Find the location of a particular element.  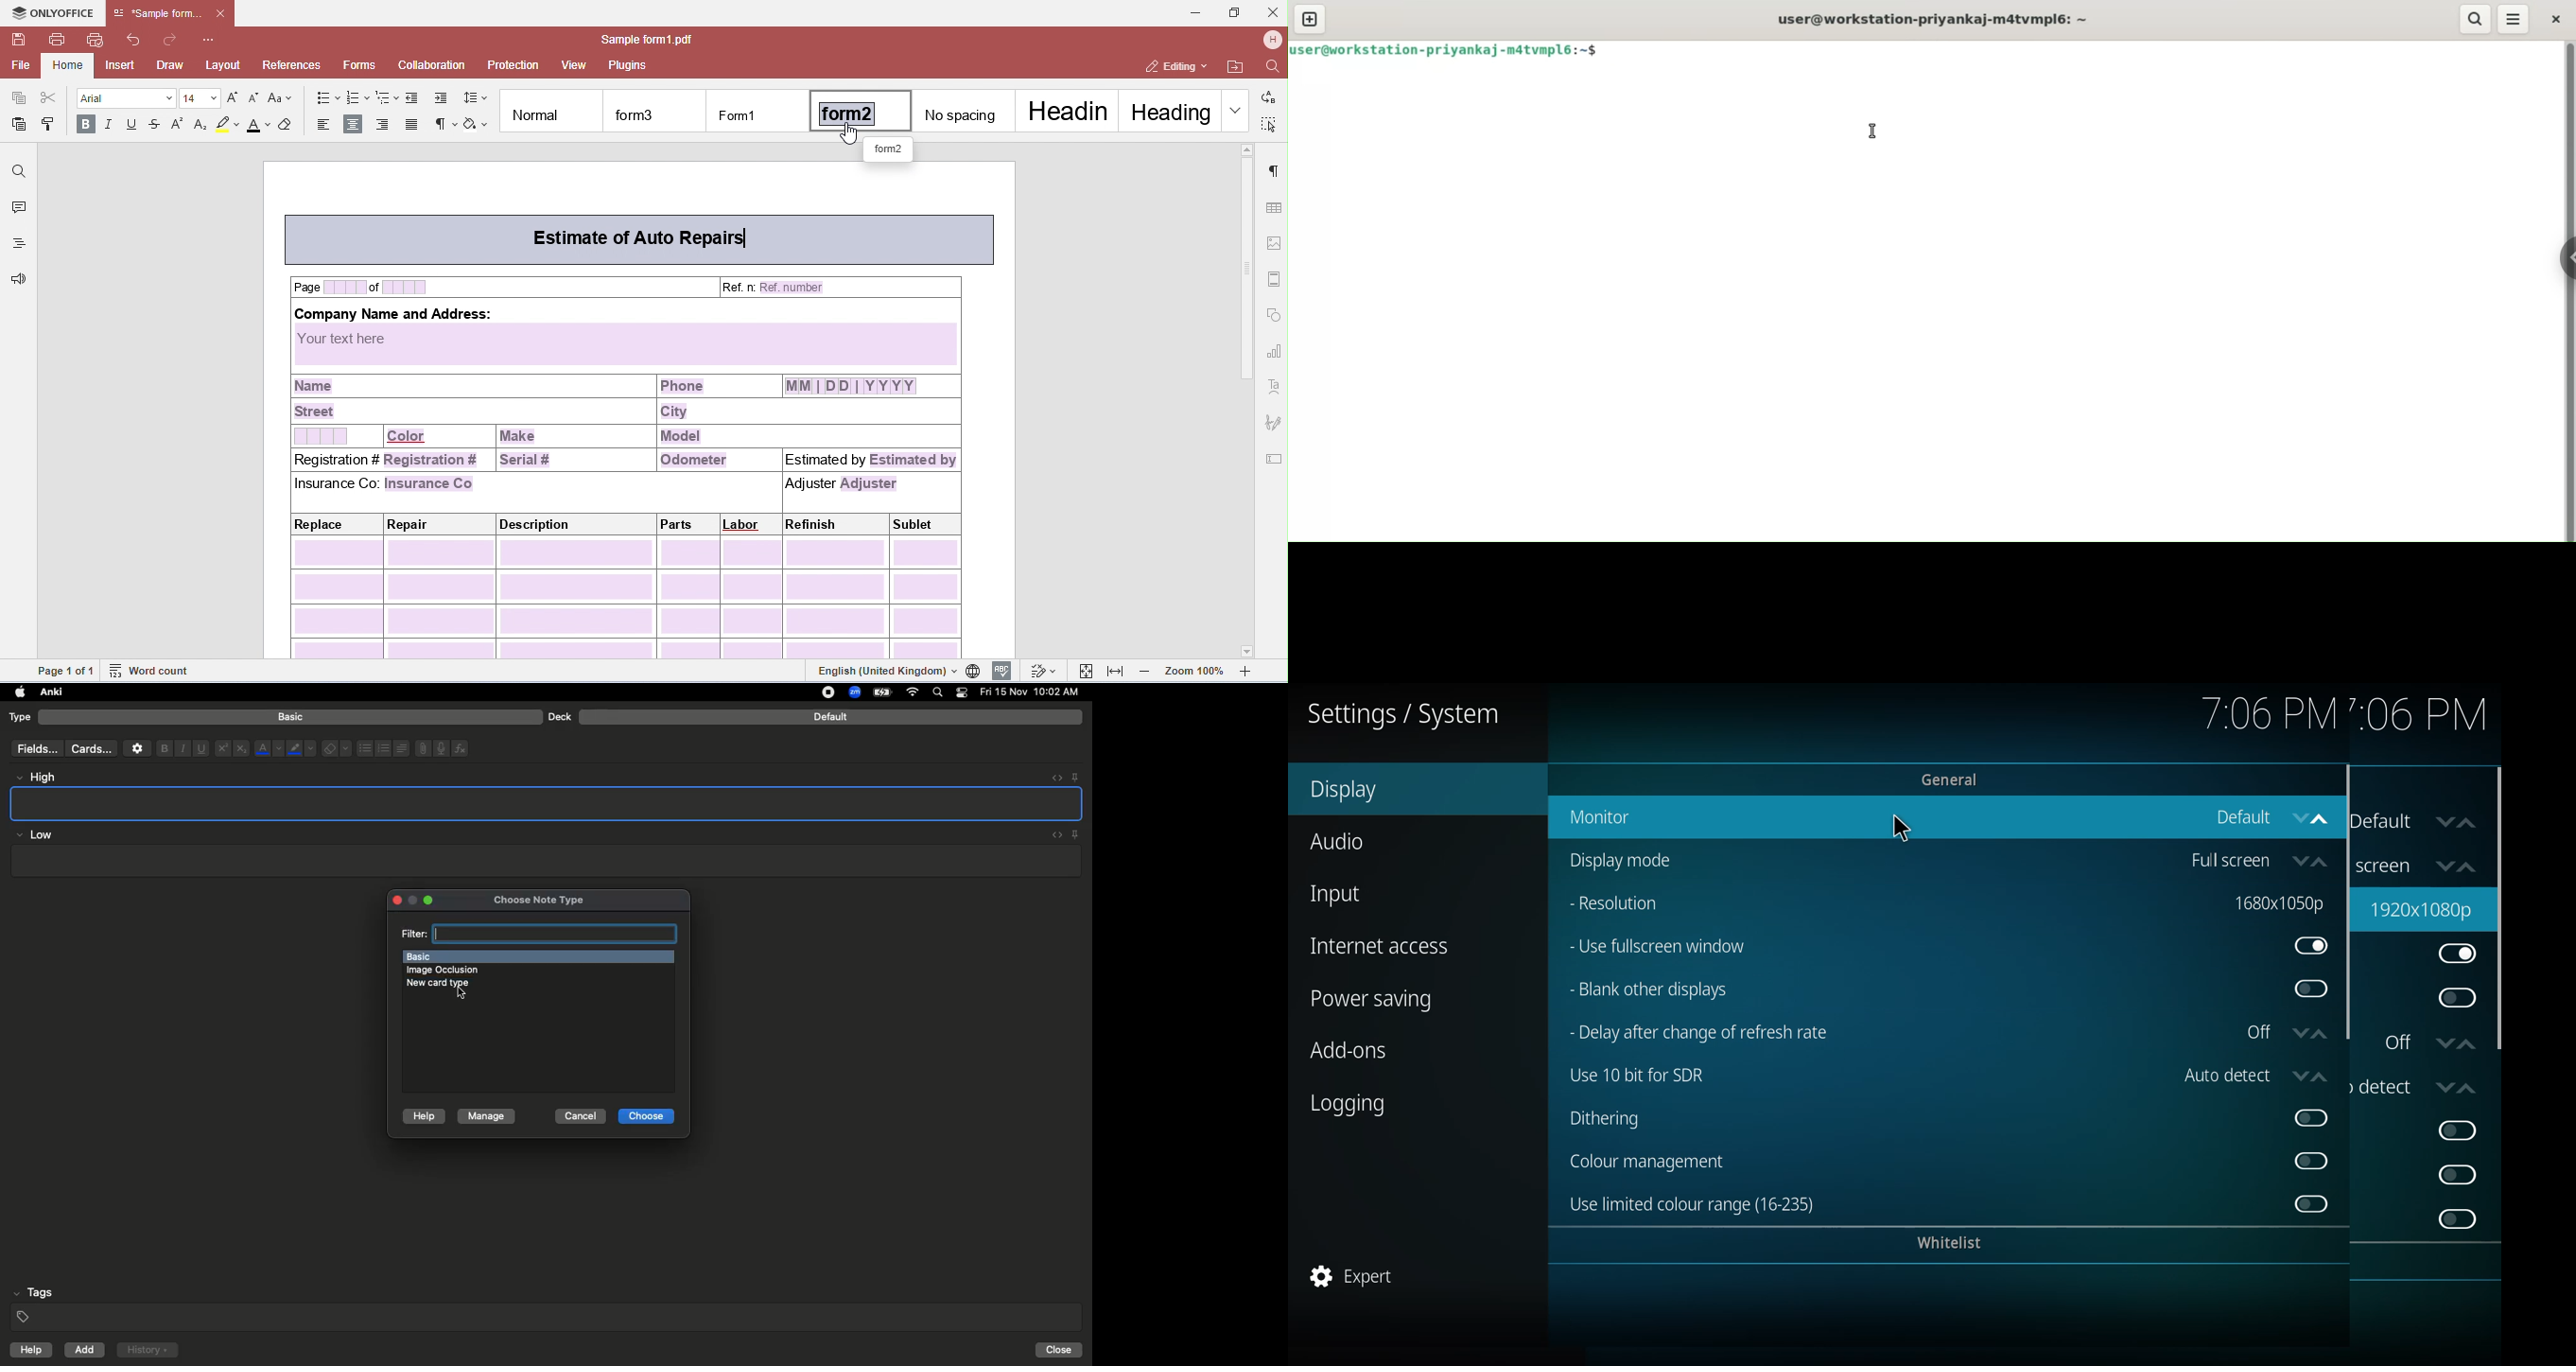

minimize is located at coordinates (413, 902).